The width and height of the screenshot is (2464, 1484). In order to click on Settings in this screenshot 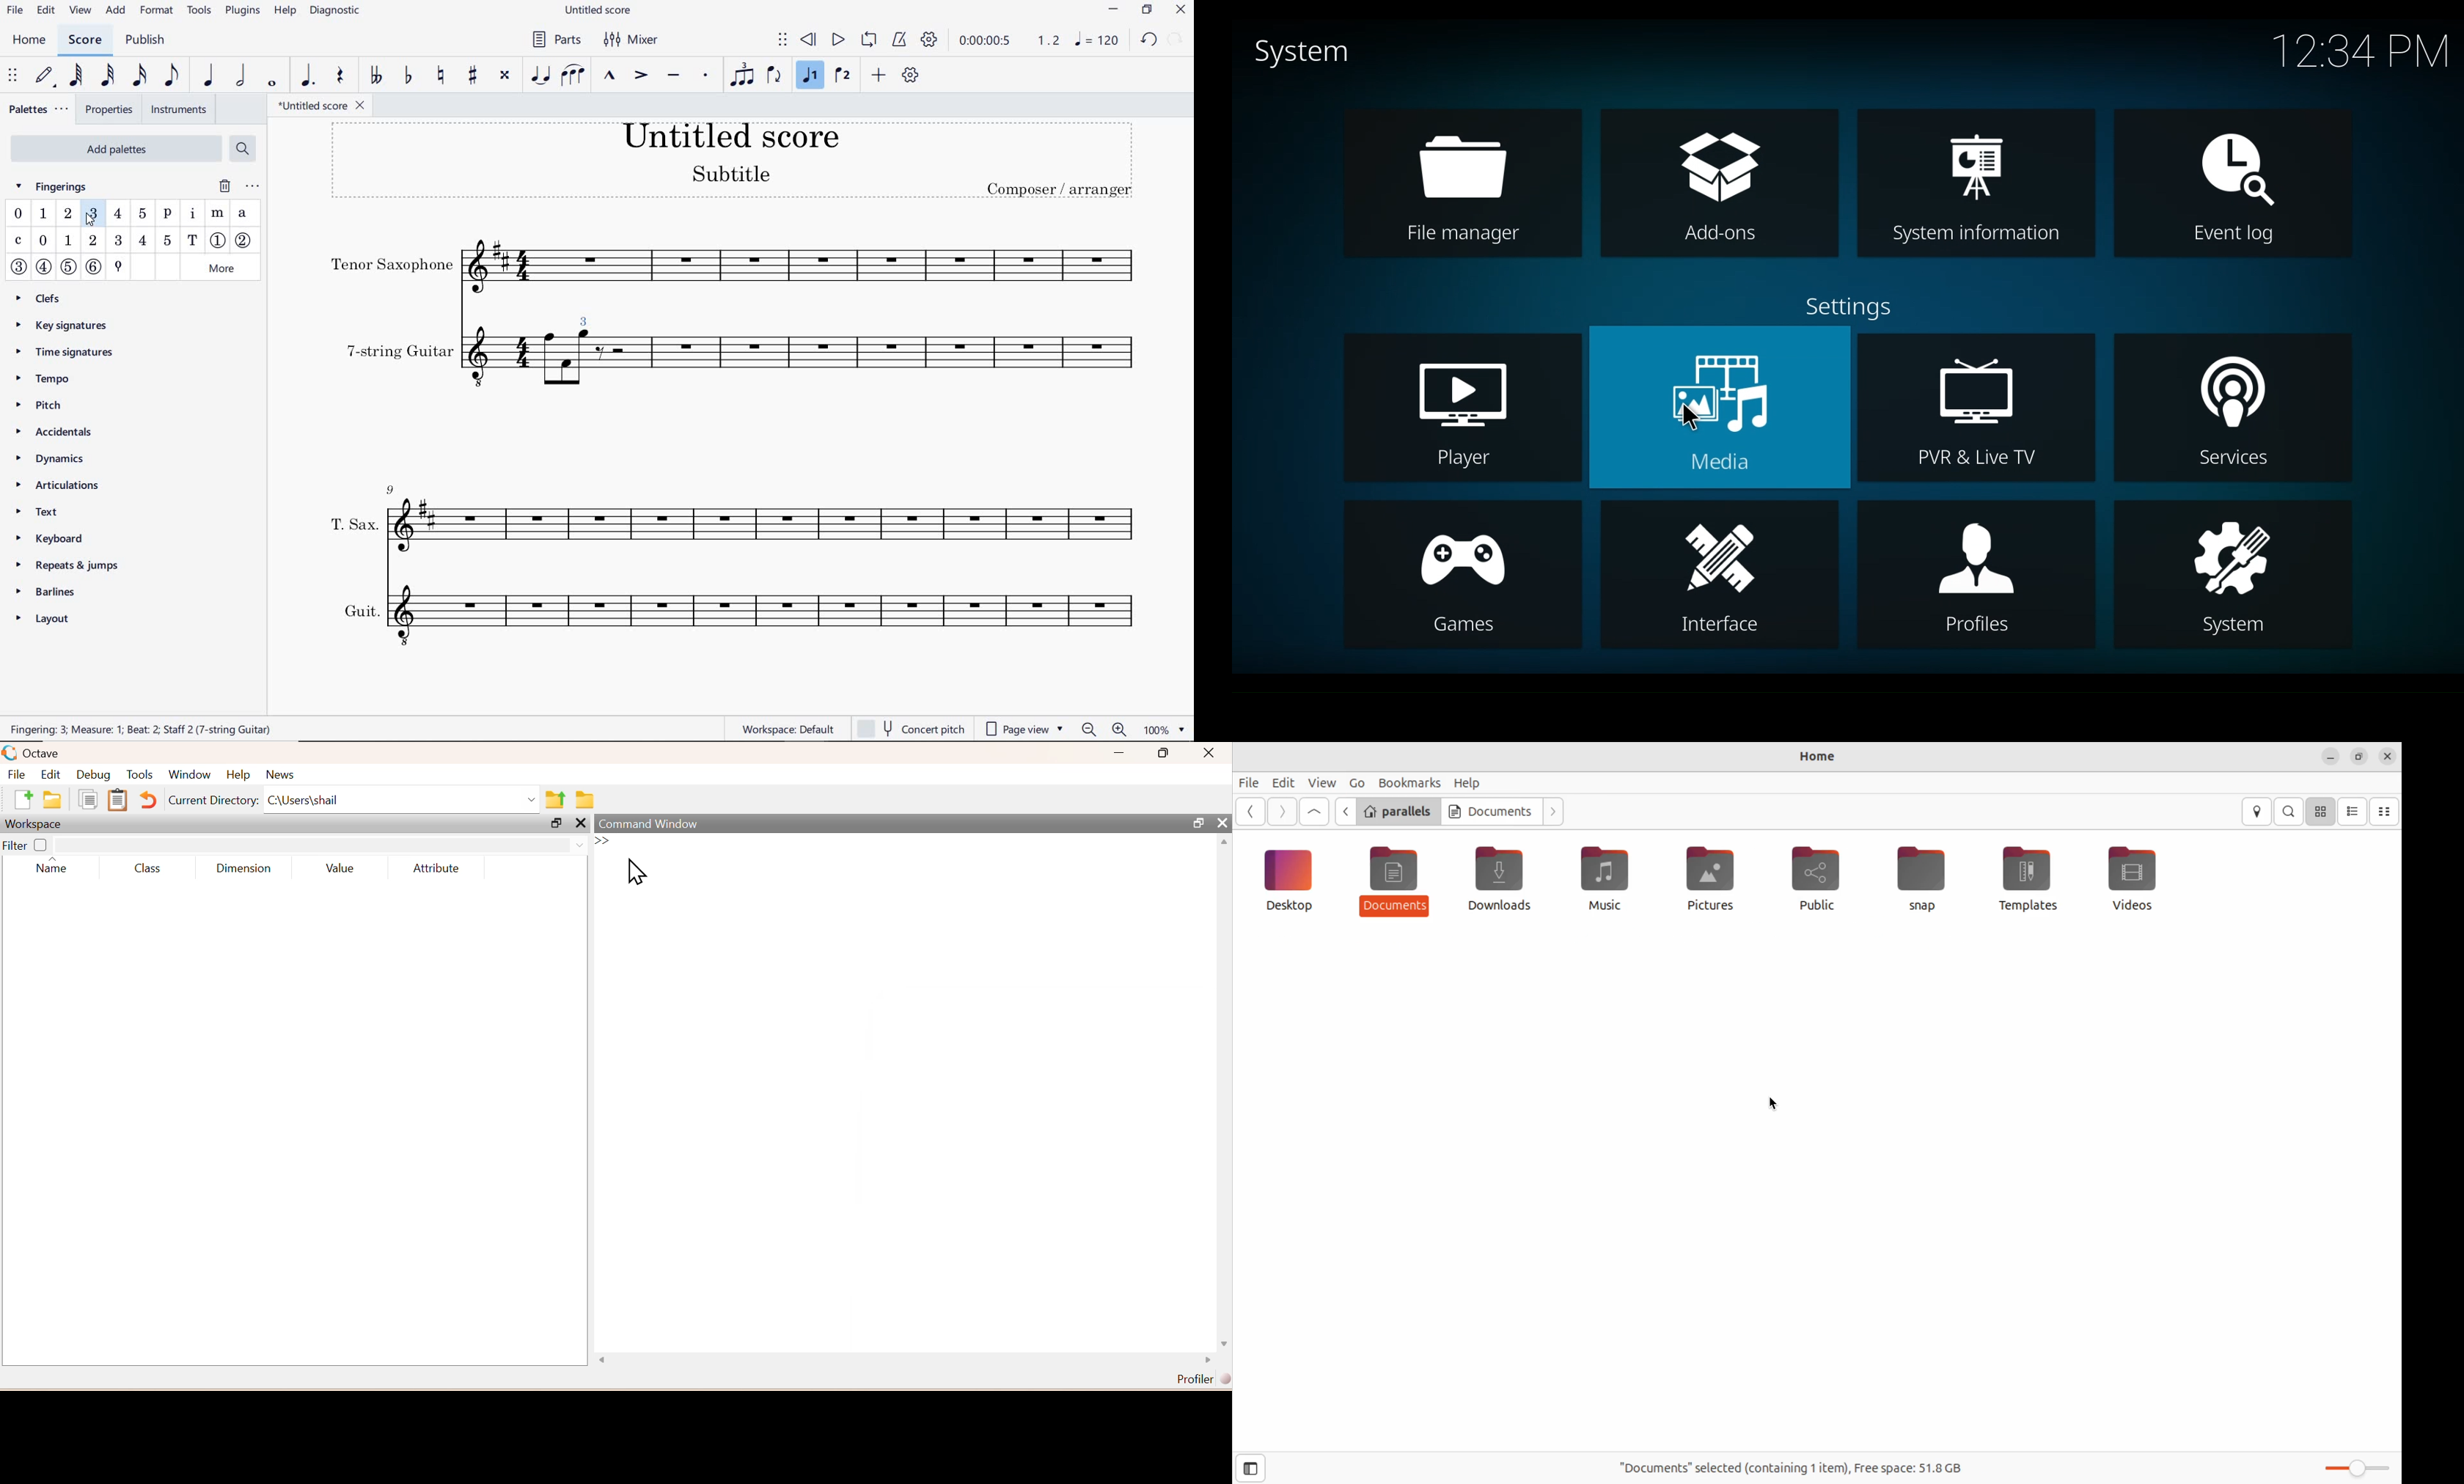, I will do `click(1845, 308)`.